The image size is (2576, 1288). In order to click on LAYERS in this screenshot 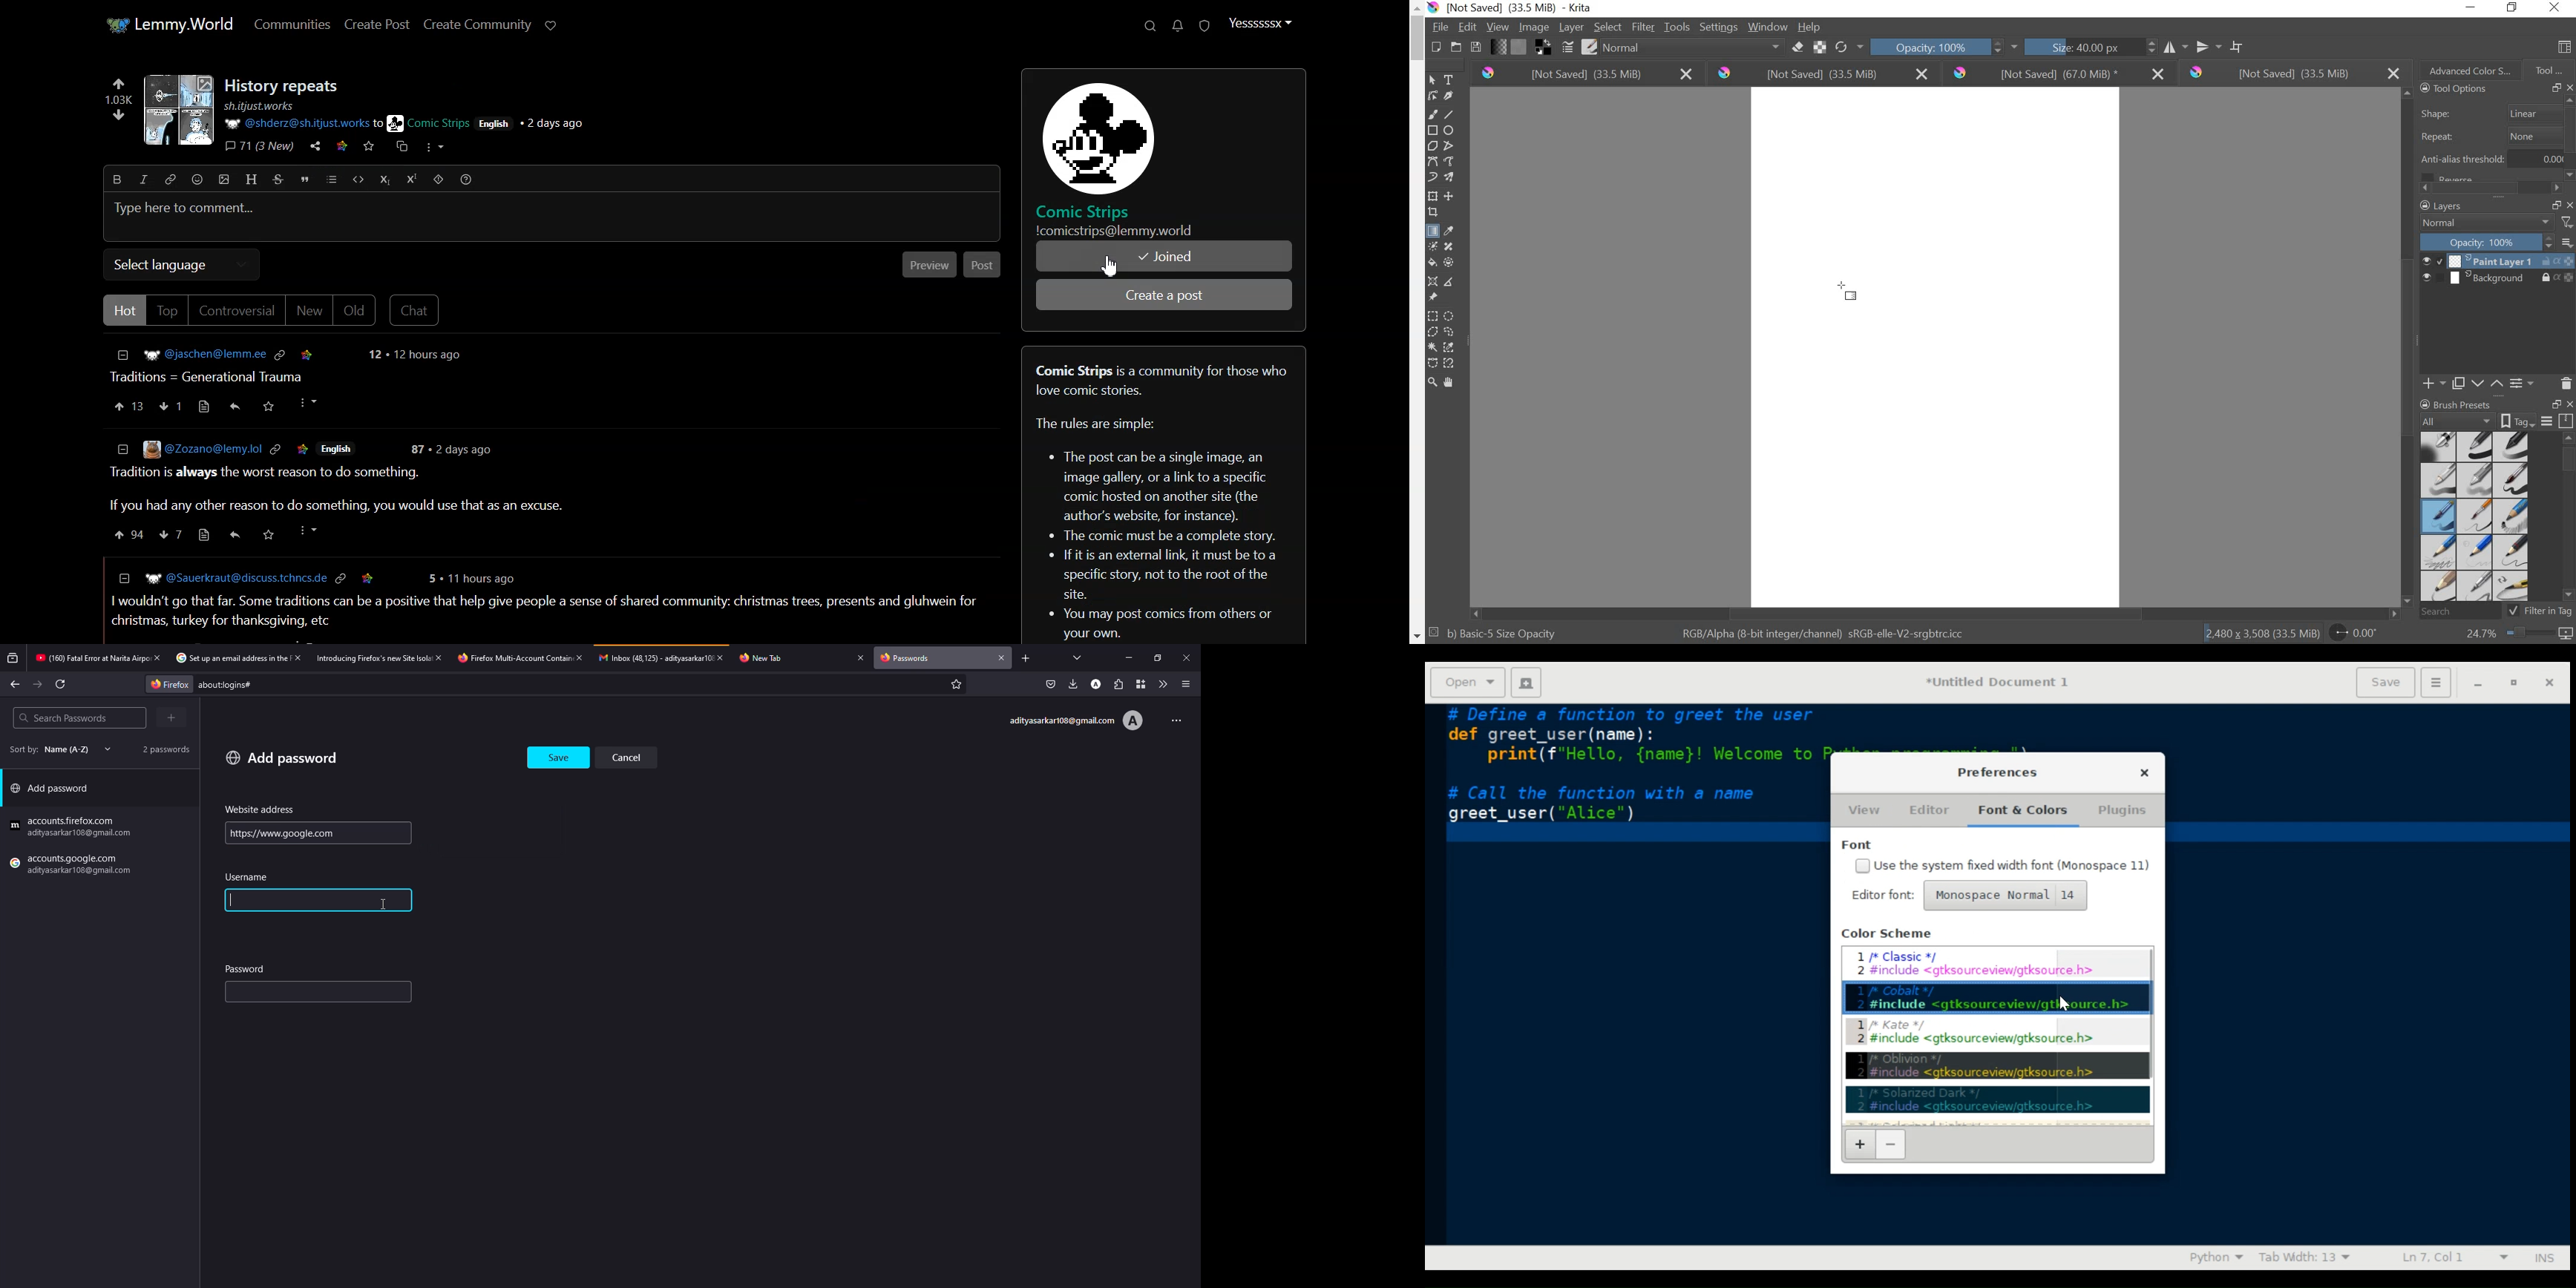, I will do `click(2439, 206)`.